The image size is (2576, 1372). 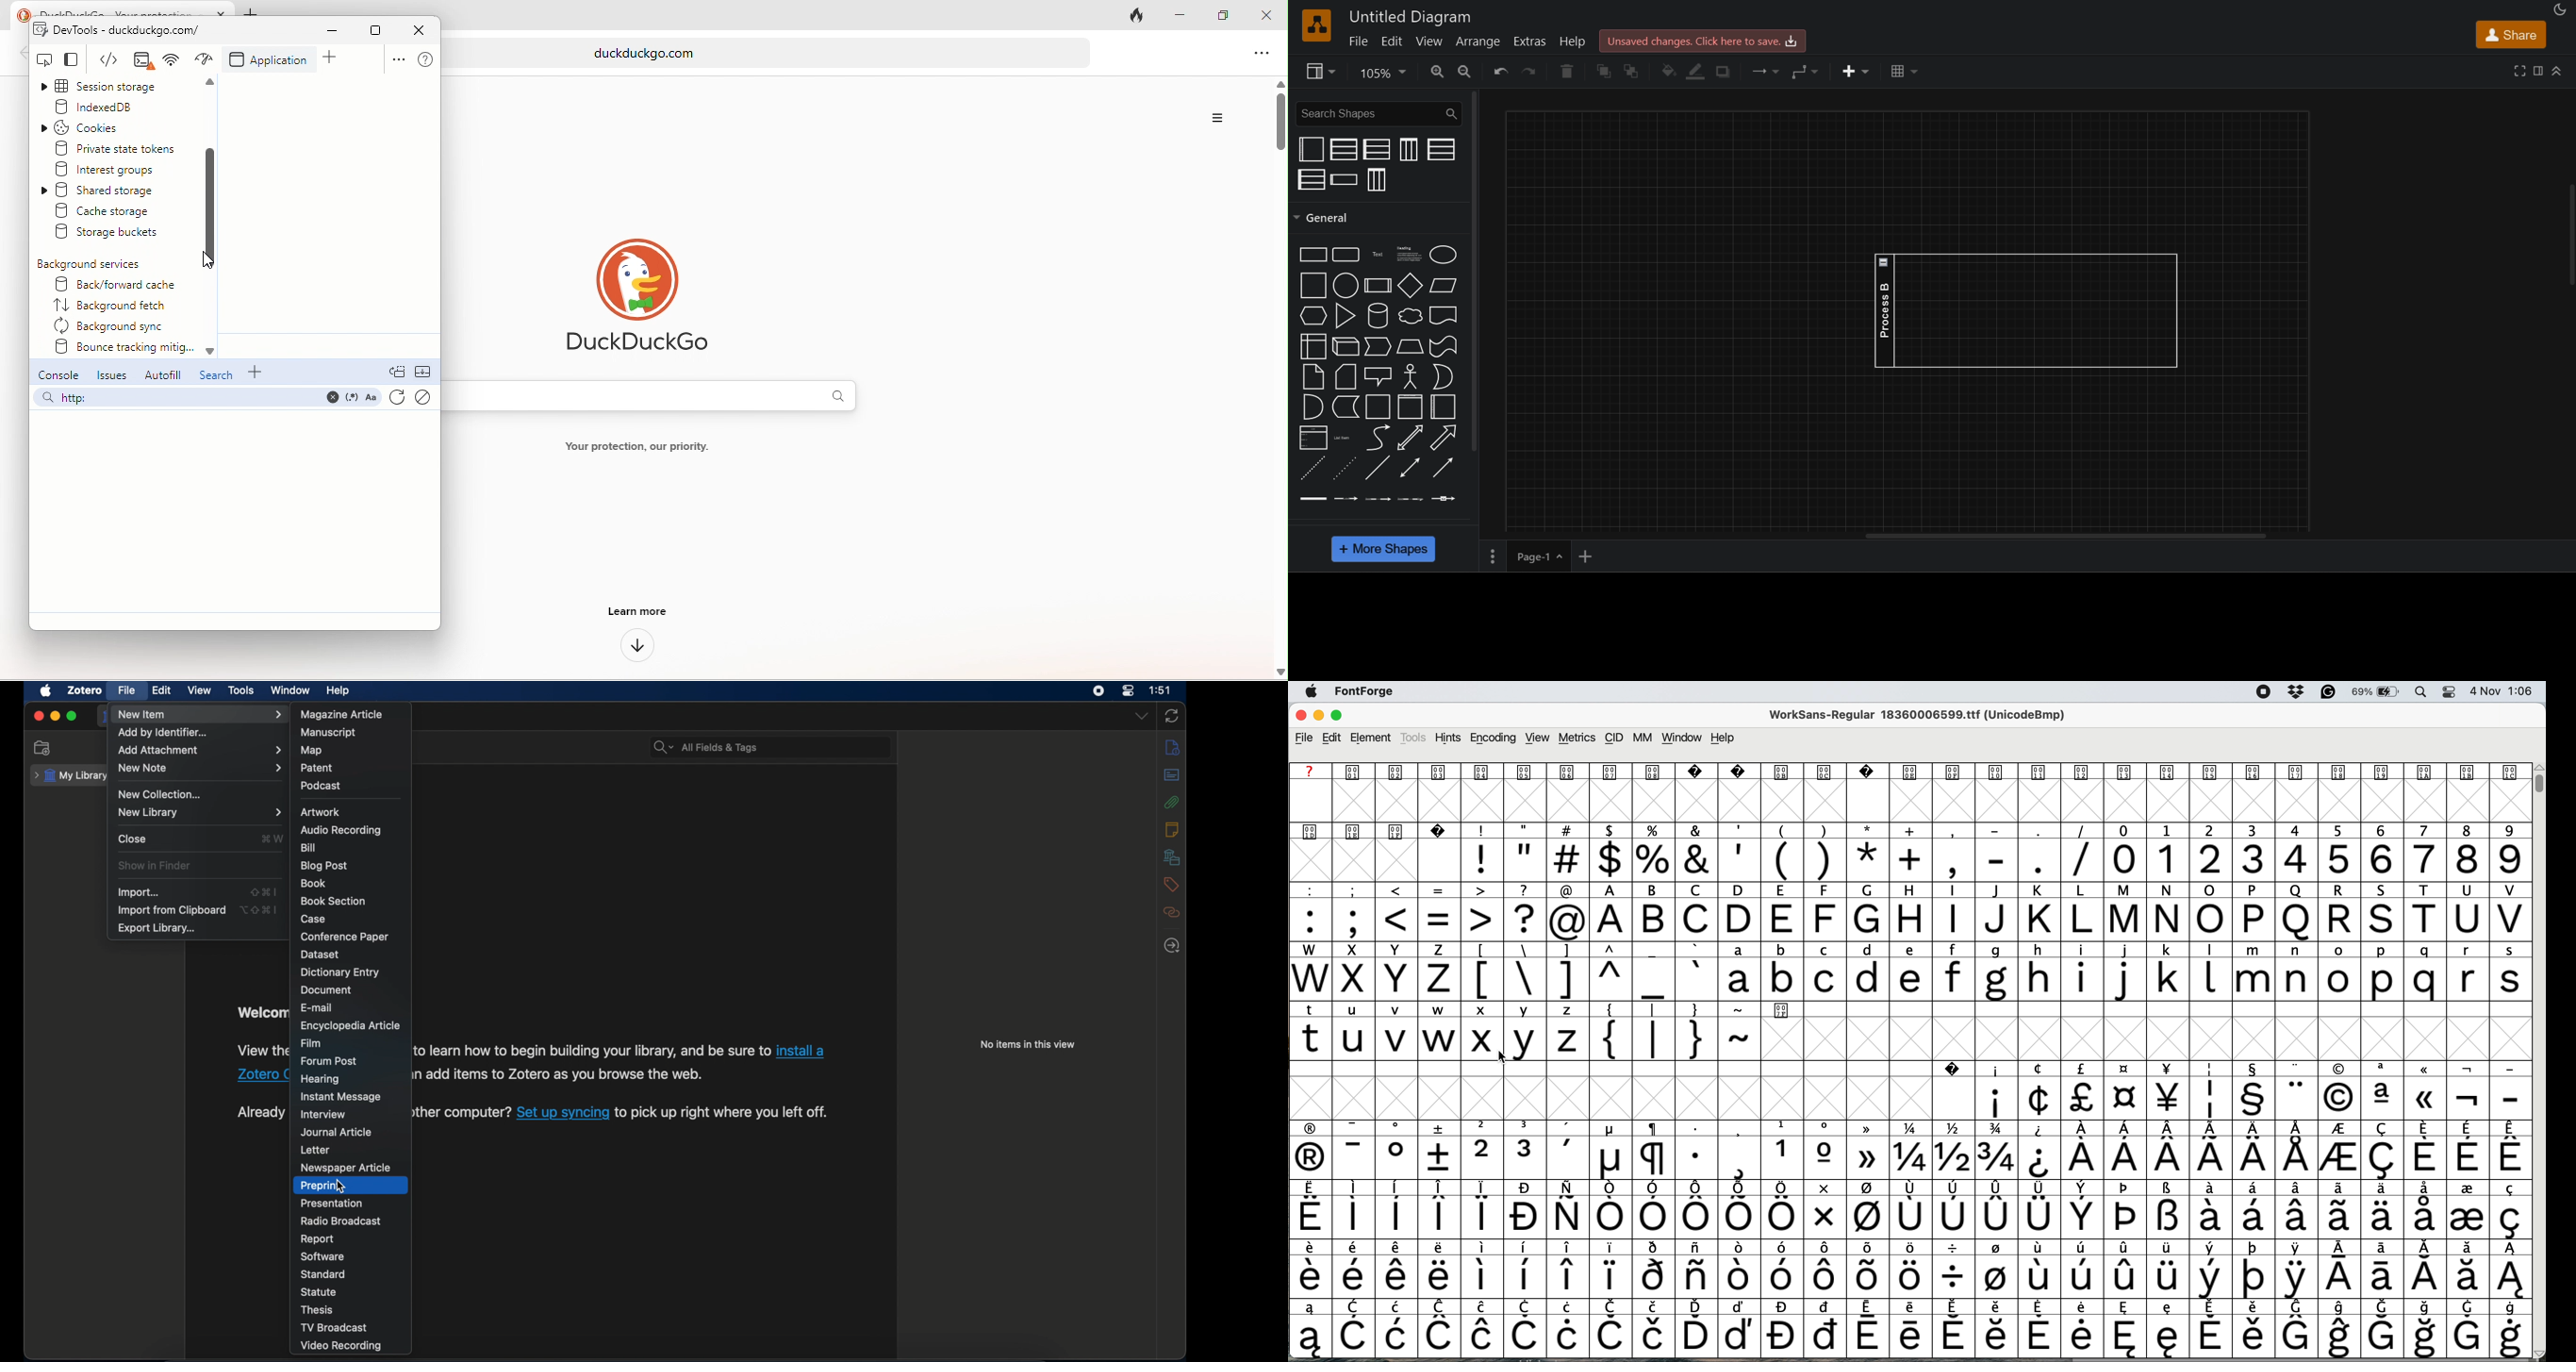 What do you see at coordinates (263, 891) in the screenshot?
I see `shift + command + I` at bounding box center [263, 891].